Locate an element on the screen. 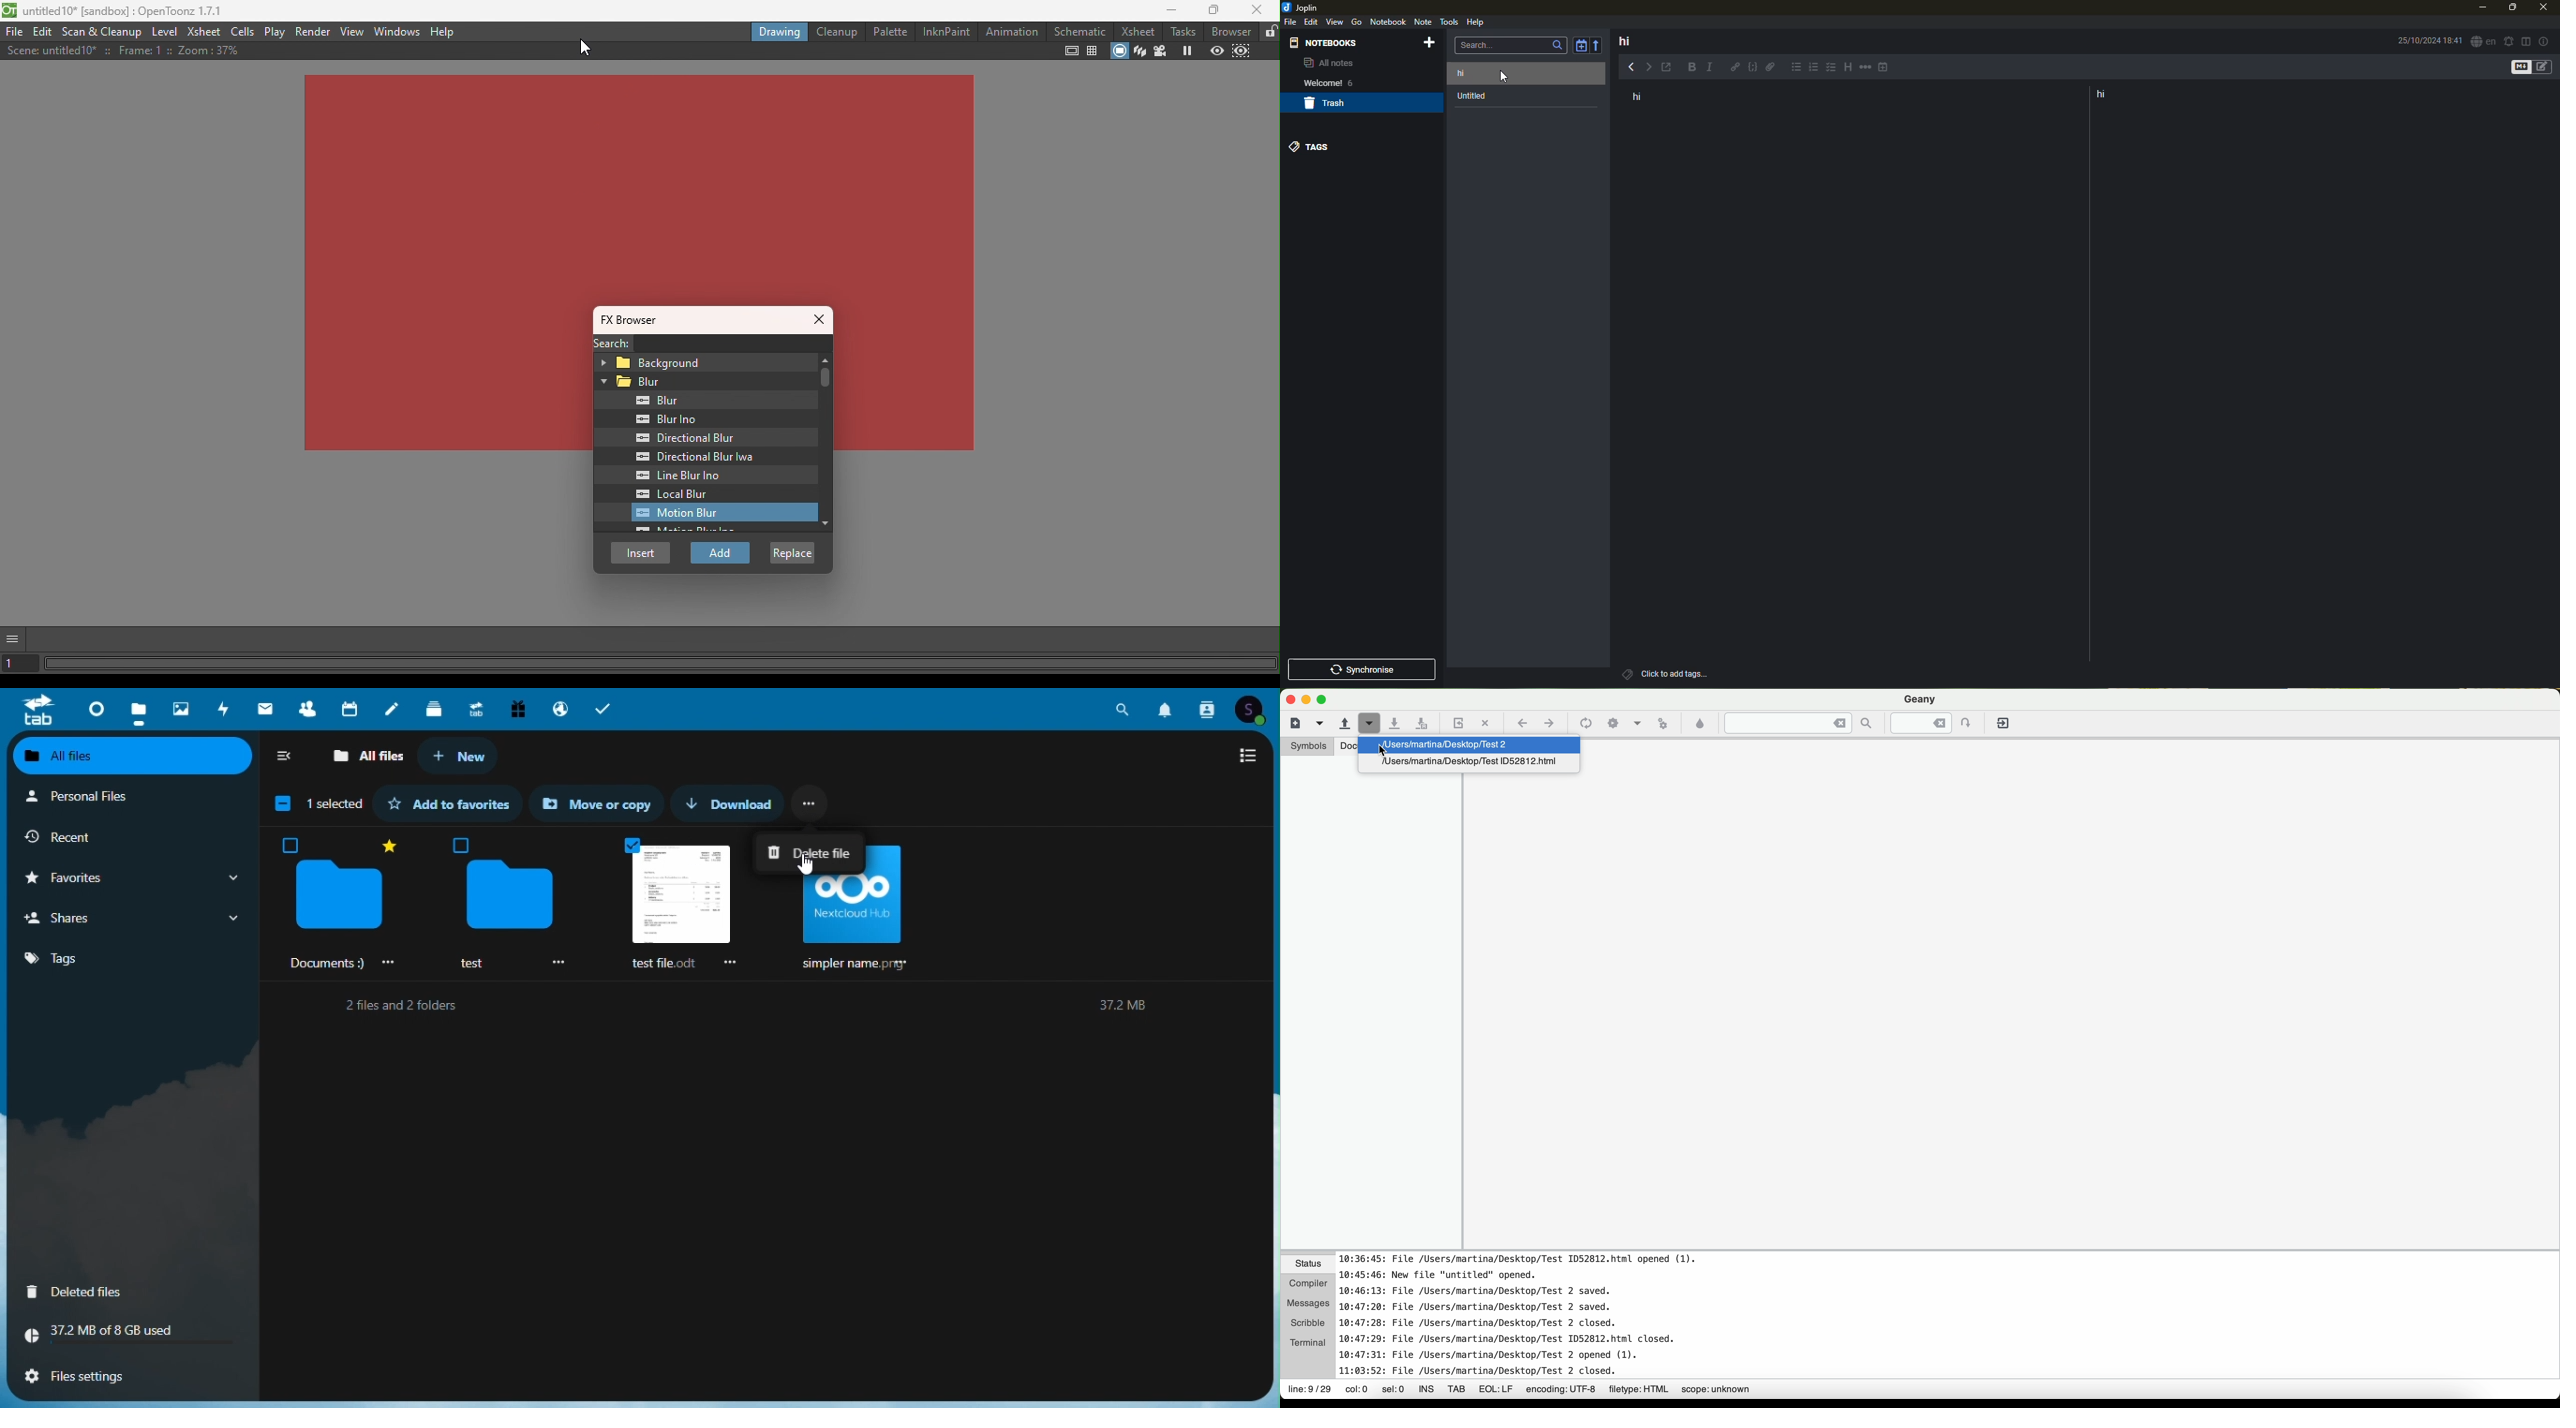 The image size is (2576, 1428). notebook is located at coordinates (1389, 21).